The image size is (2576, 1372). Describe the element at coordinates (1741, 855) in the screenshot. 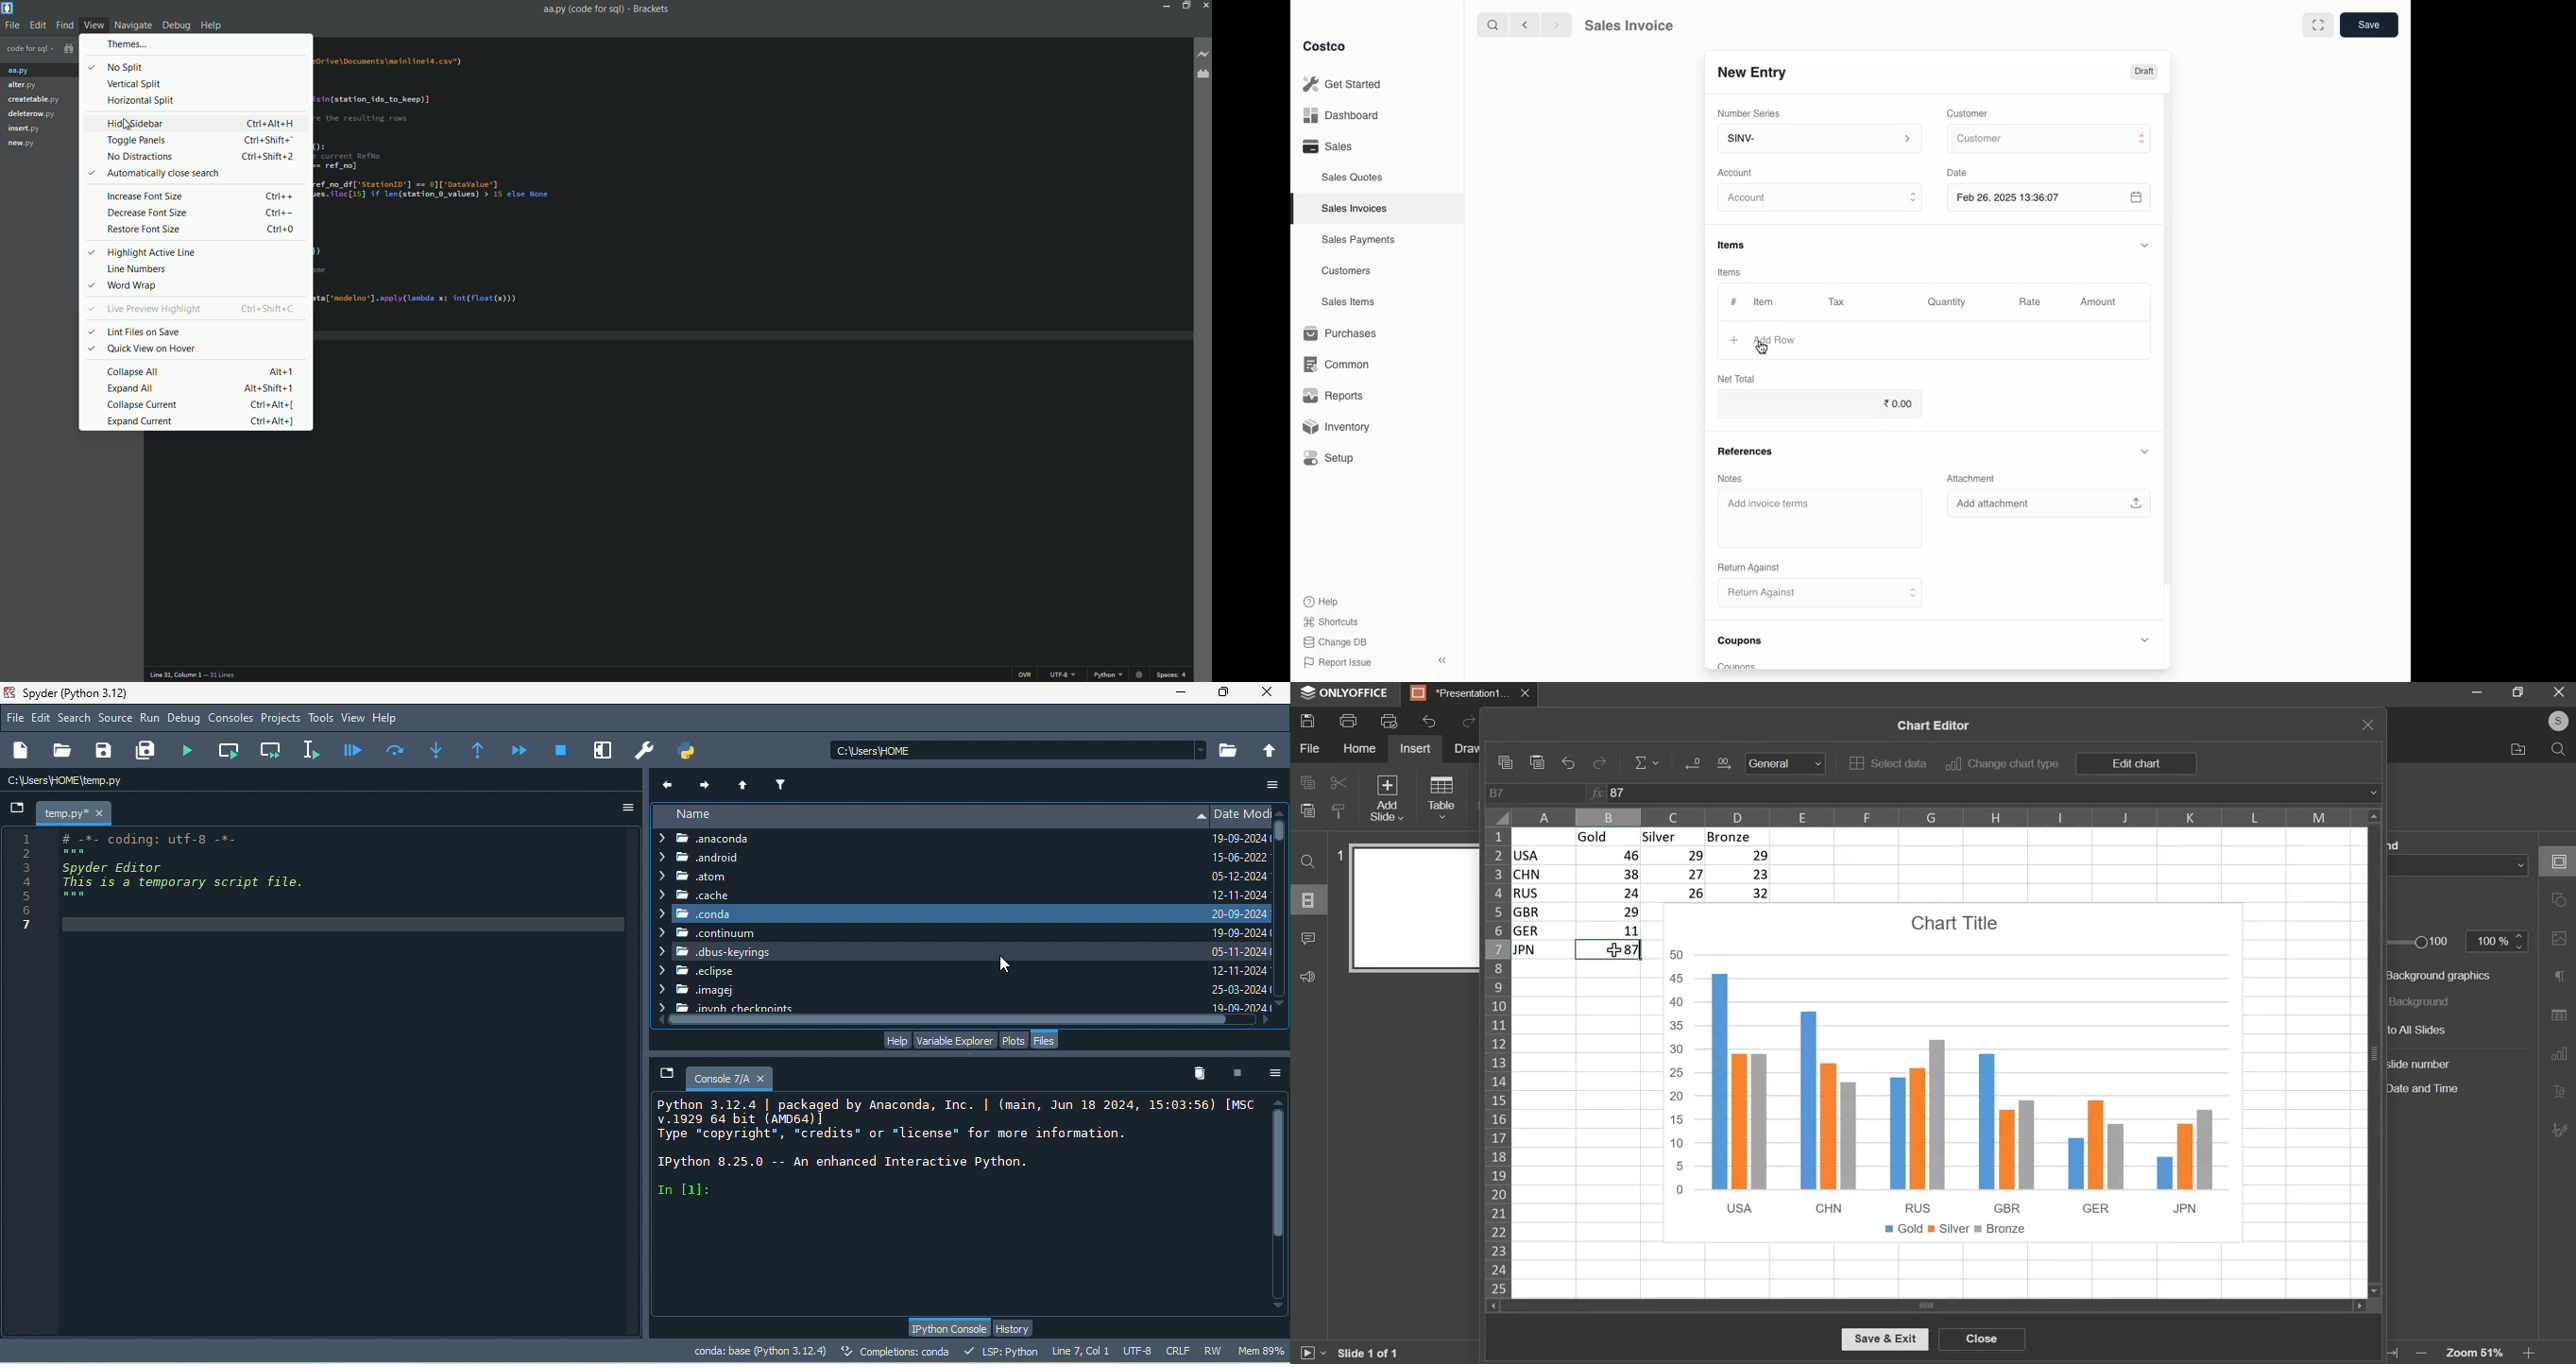

I see `29` at that location.